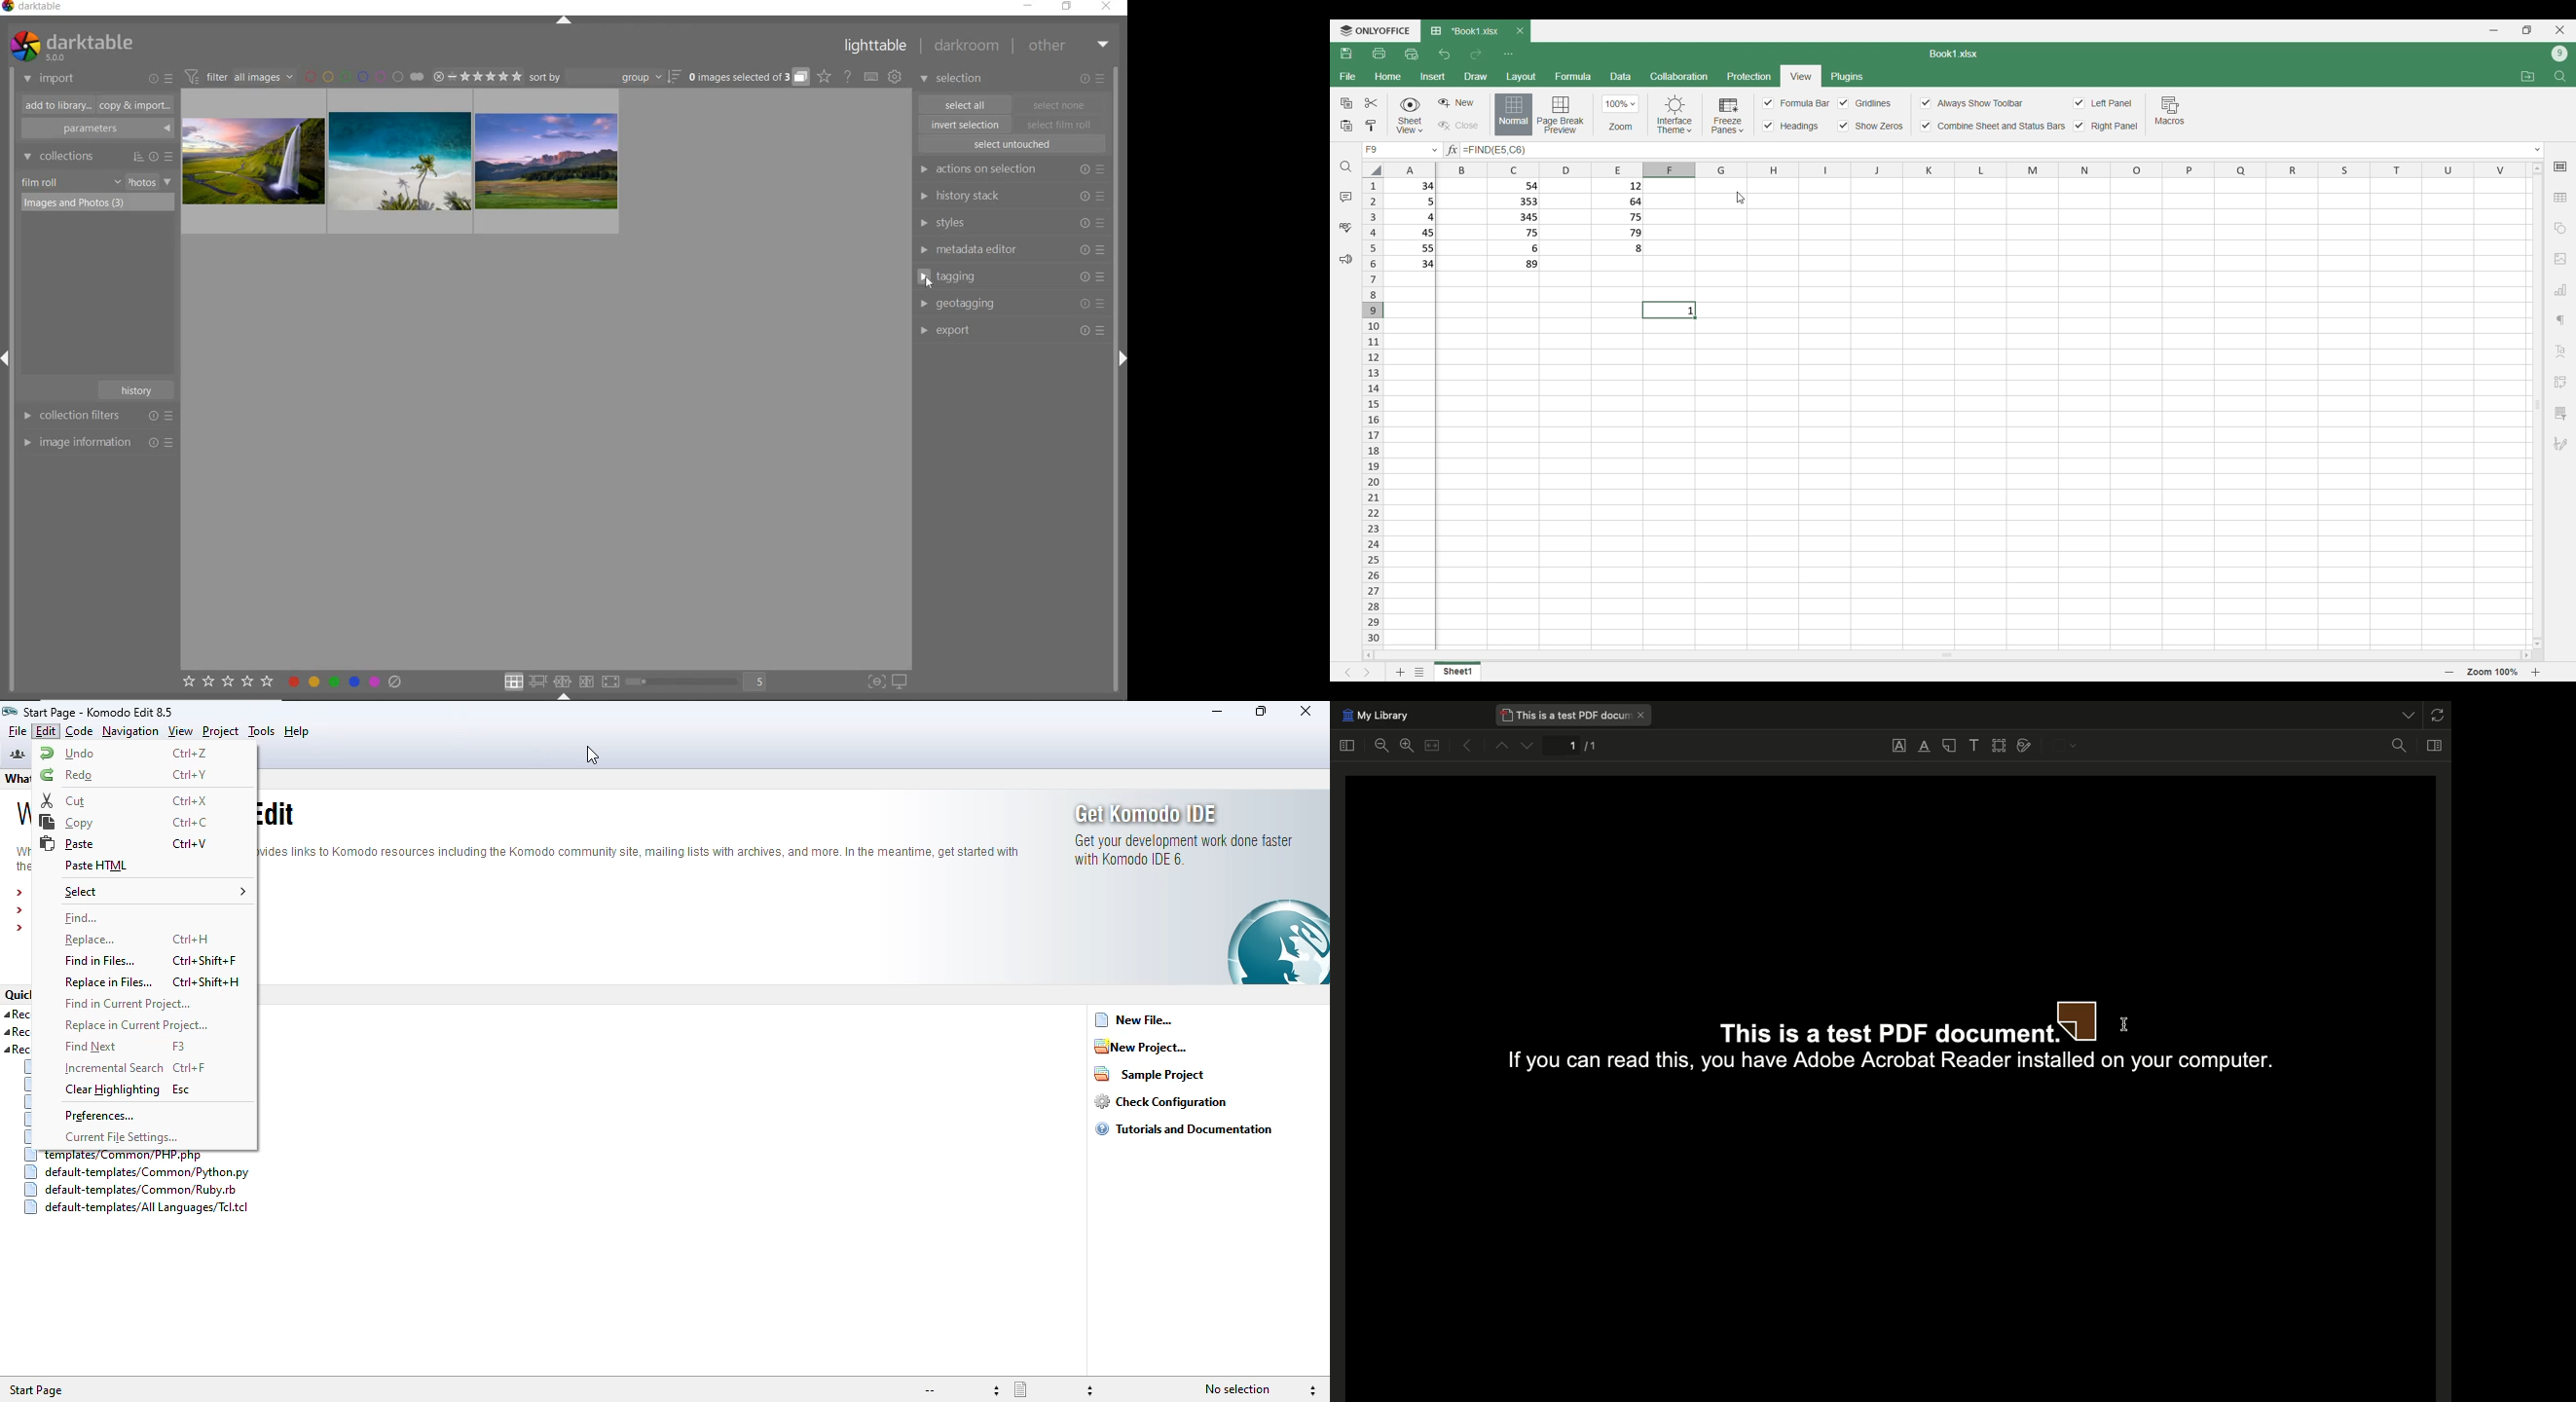  I want to click on , so click(1791, 127).